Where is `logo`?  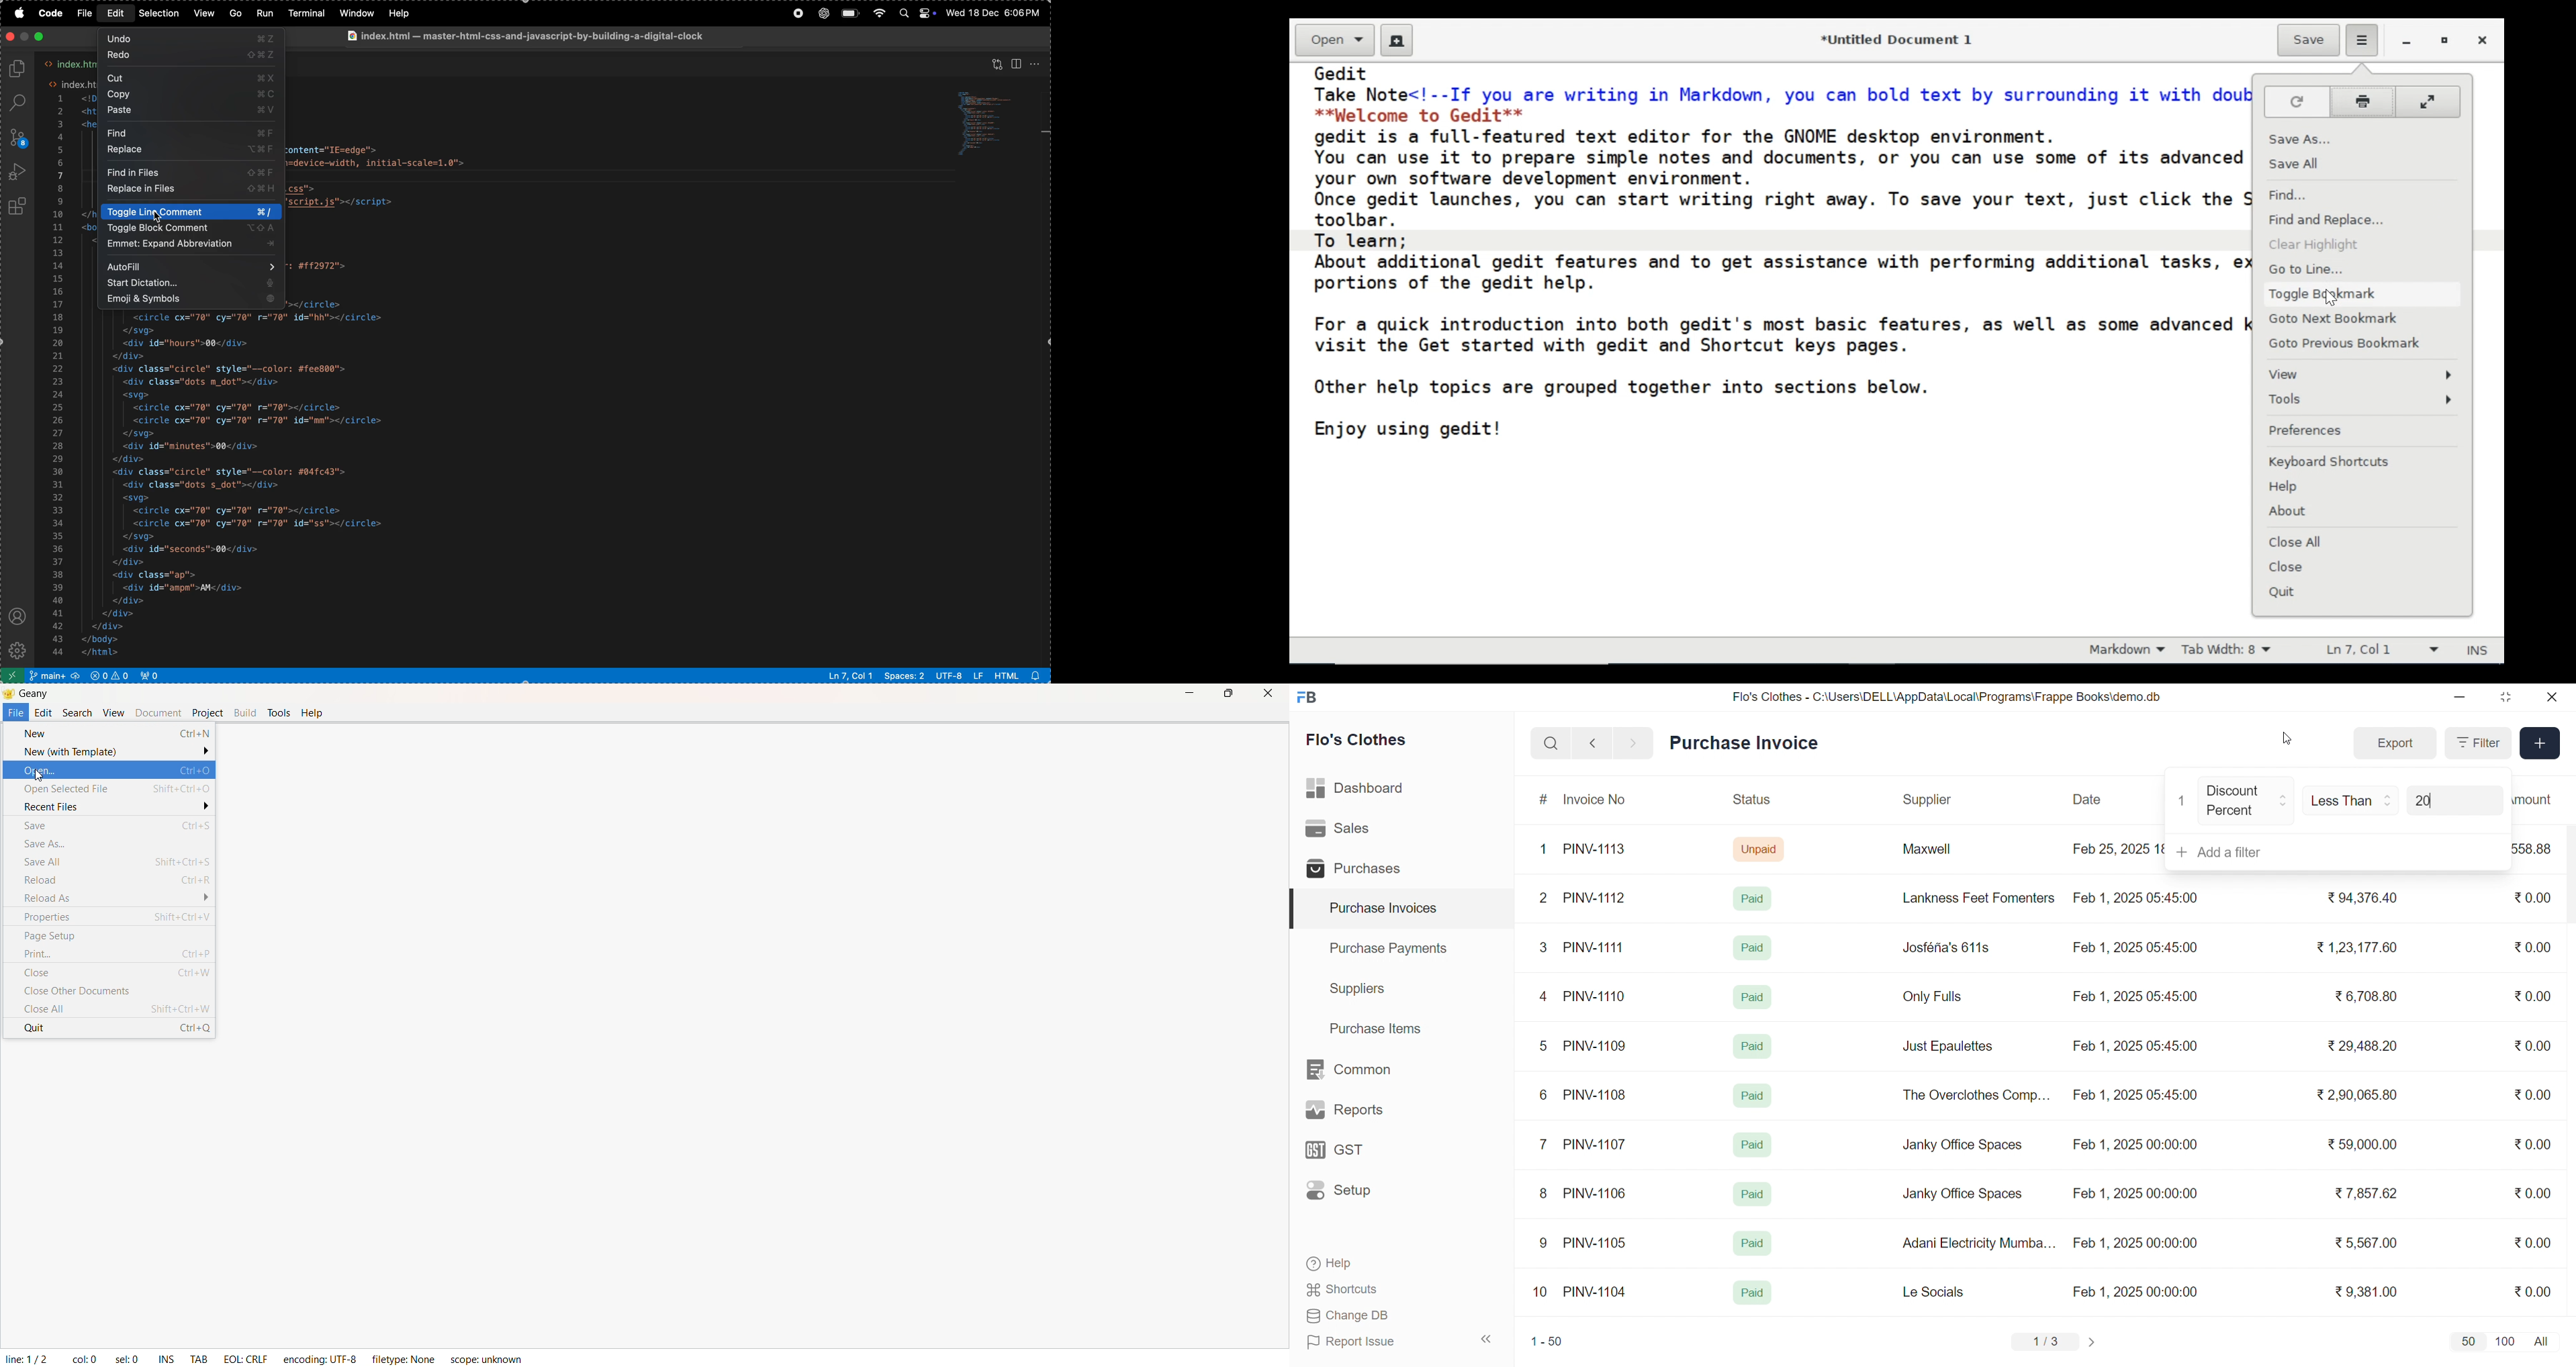 logo is located at coordinates (1310, 698).